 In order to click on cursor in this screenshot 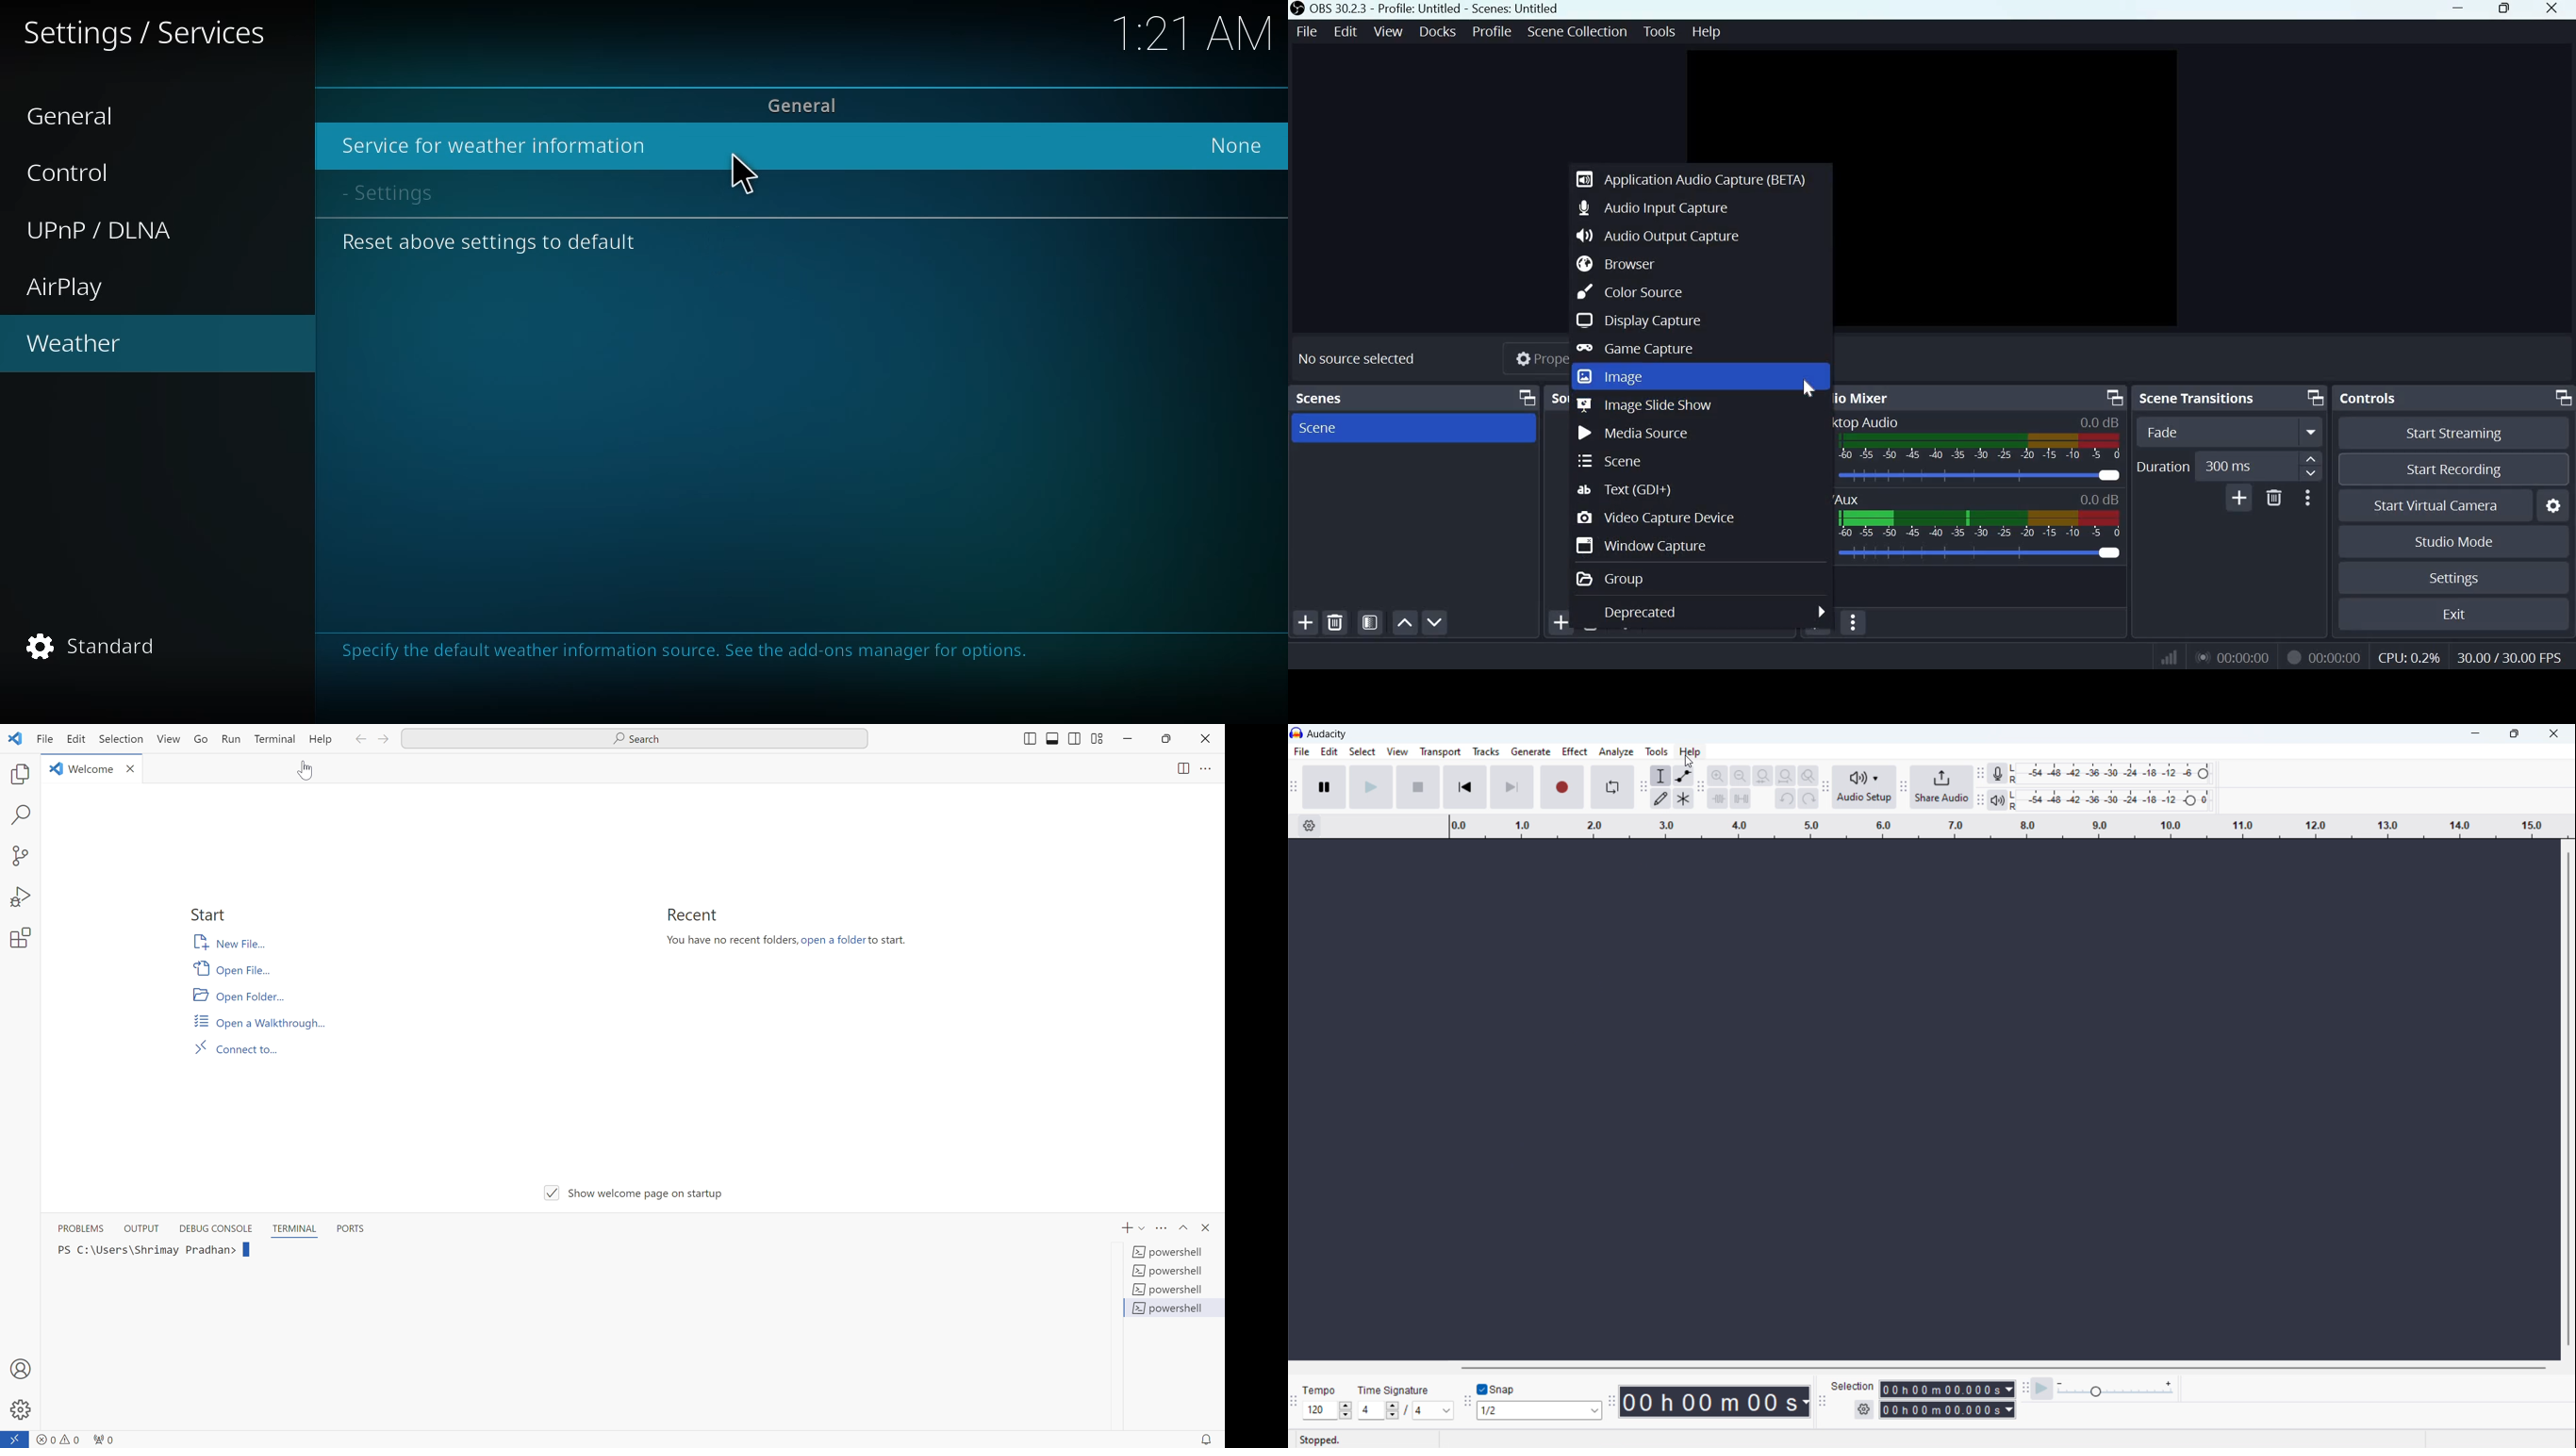, I will do `click(742, 174)`.